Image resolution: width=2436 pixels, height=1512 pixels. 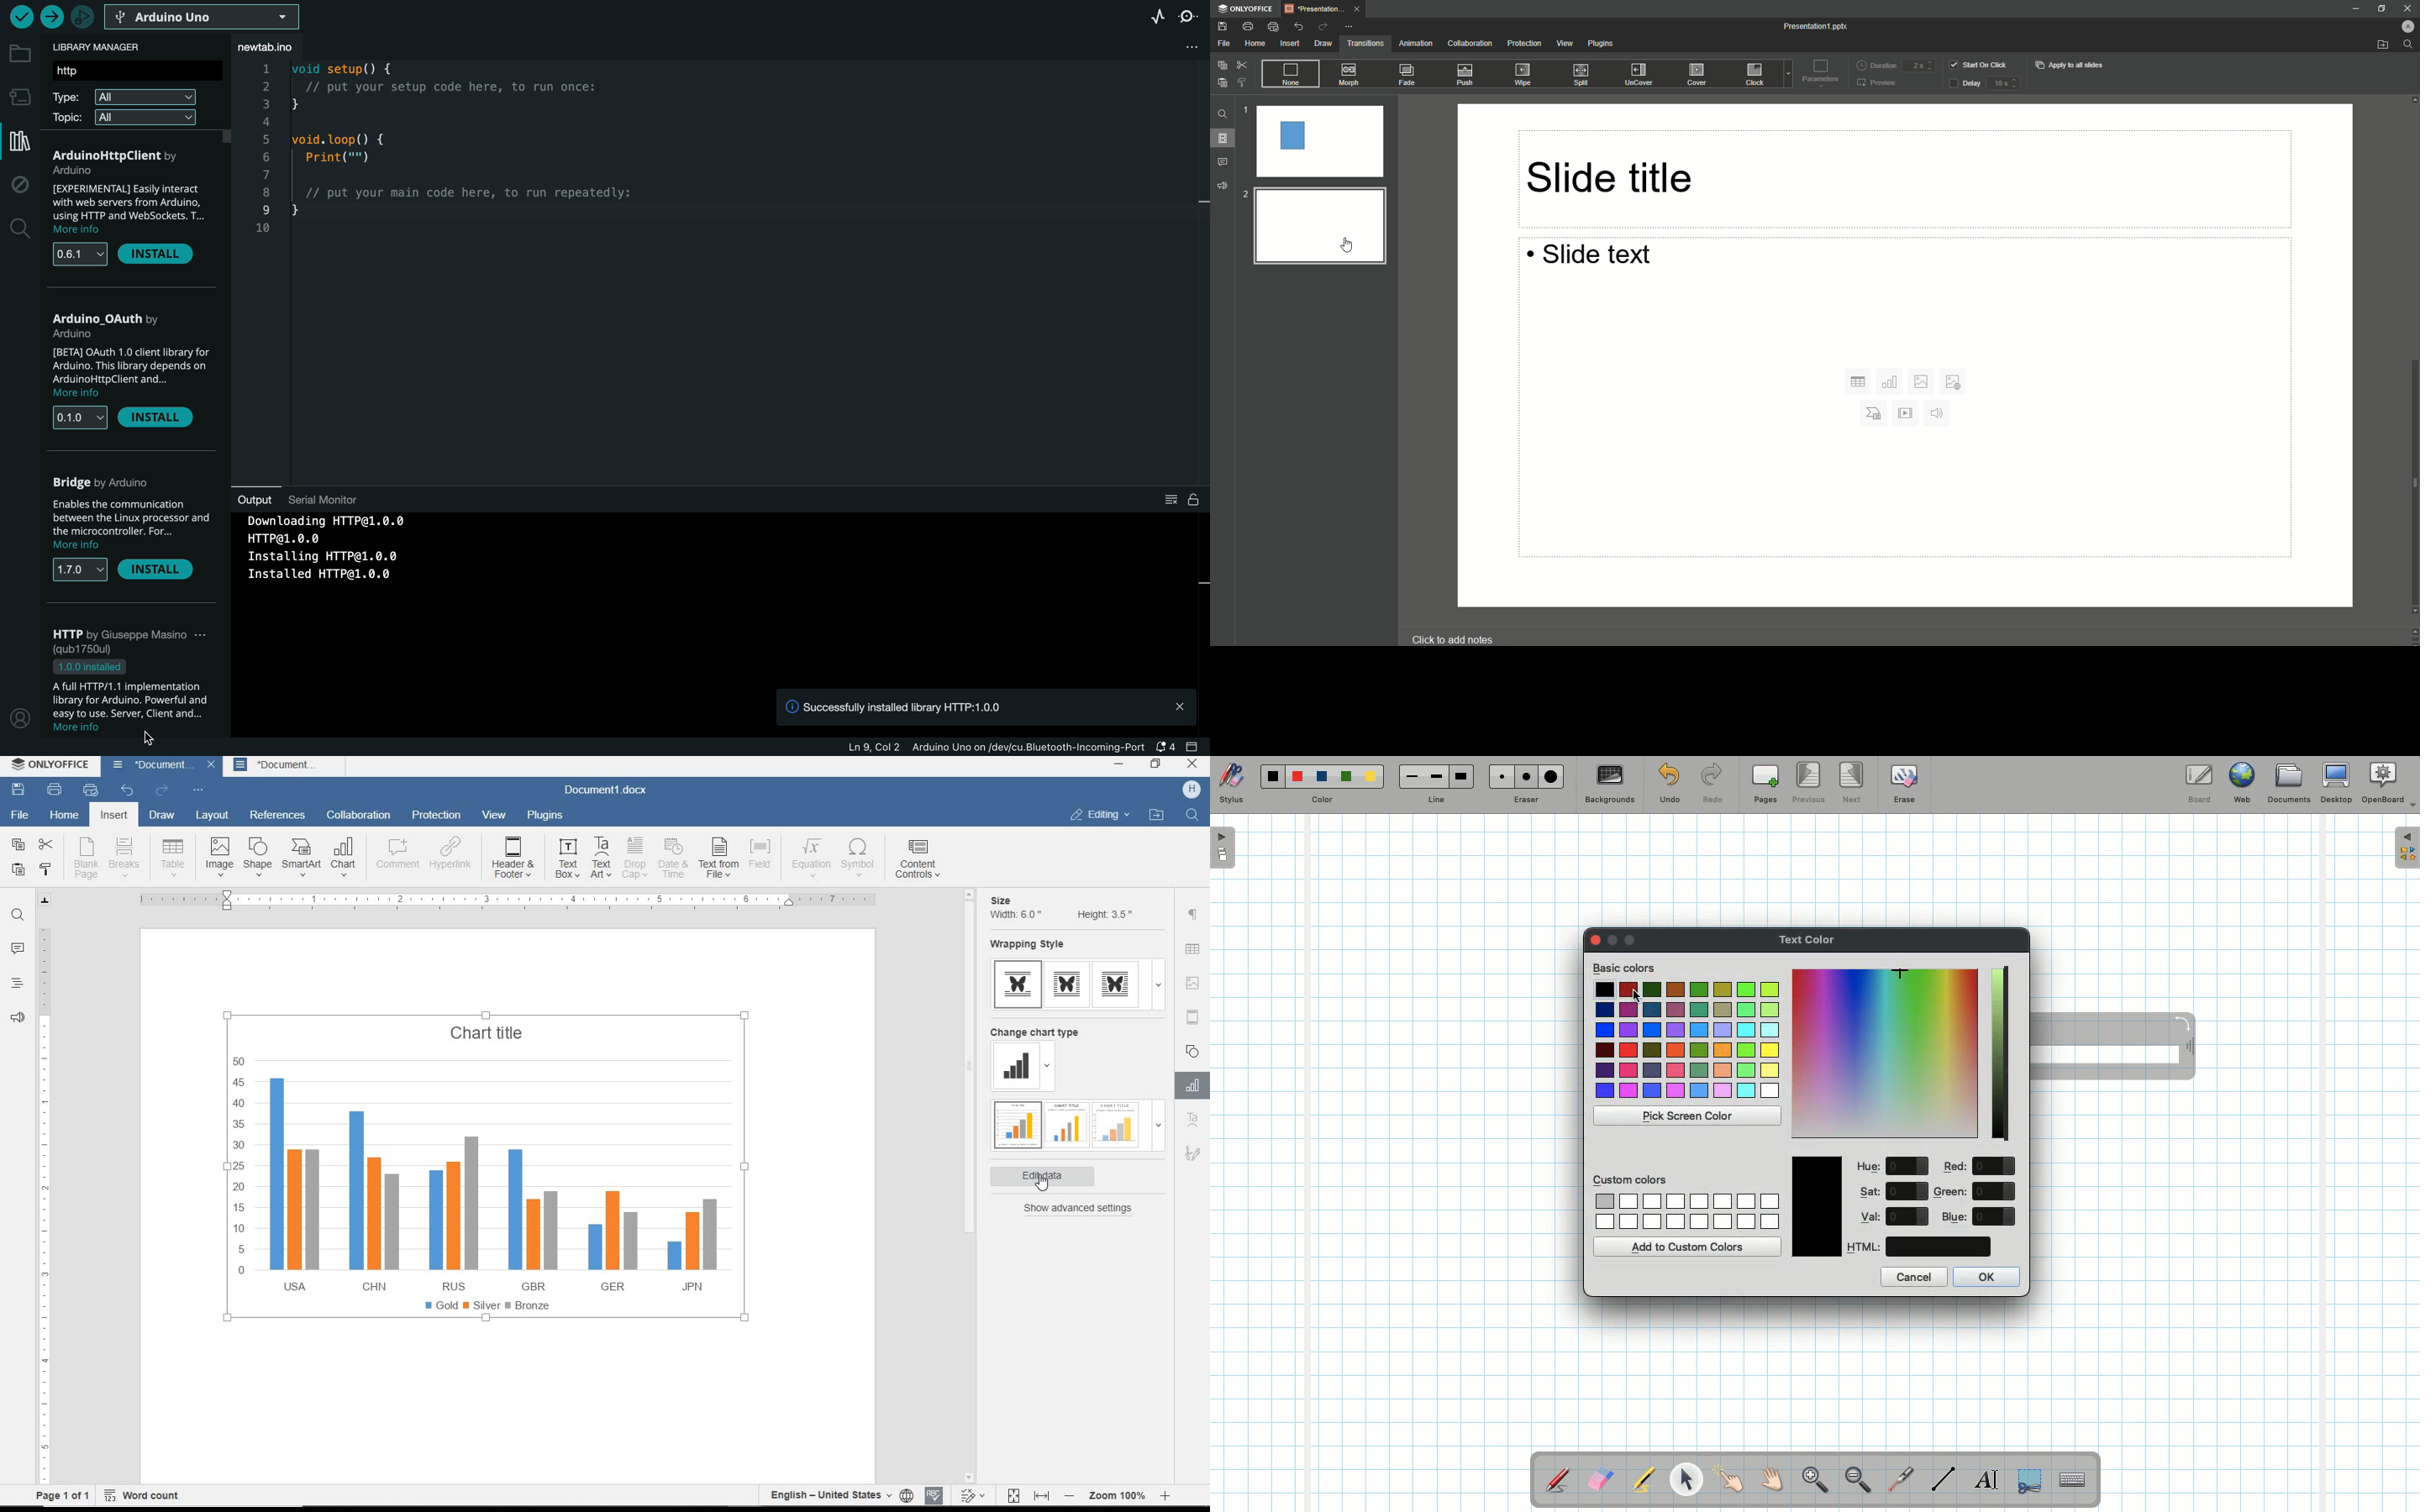 I want to click on cursor, so click(x=1044, y=1187).